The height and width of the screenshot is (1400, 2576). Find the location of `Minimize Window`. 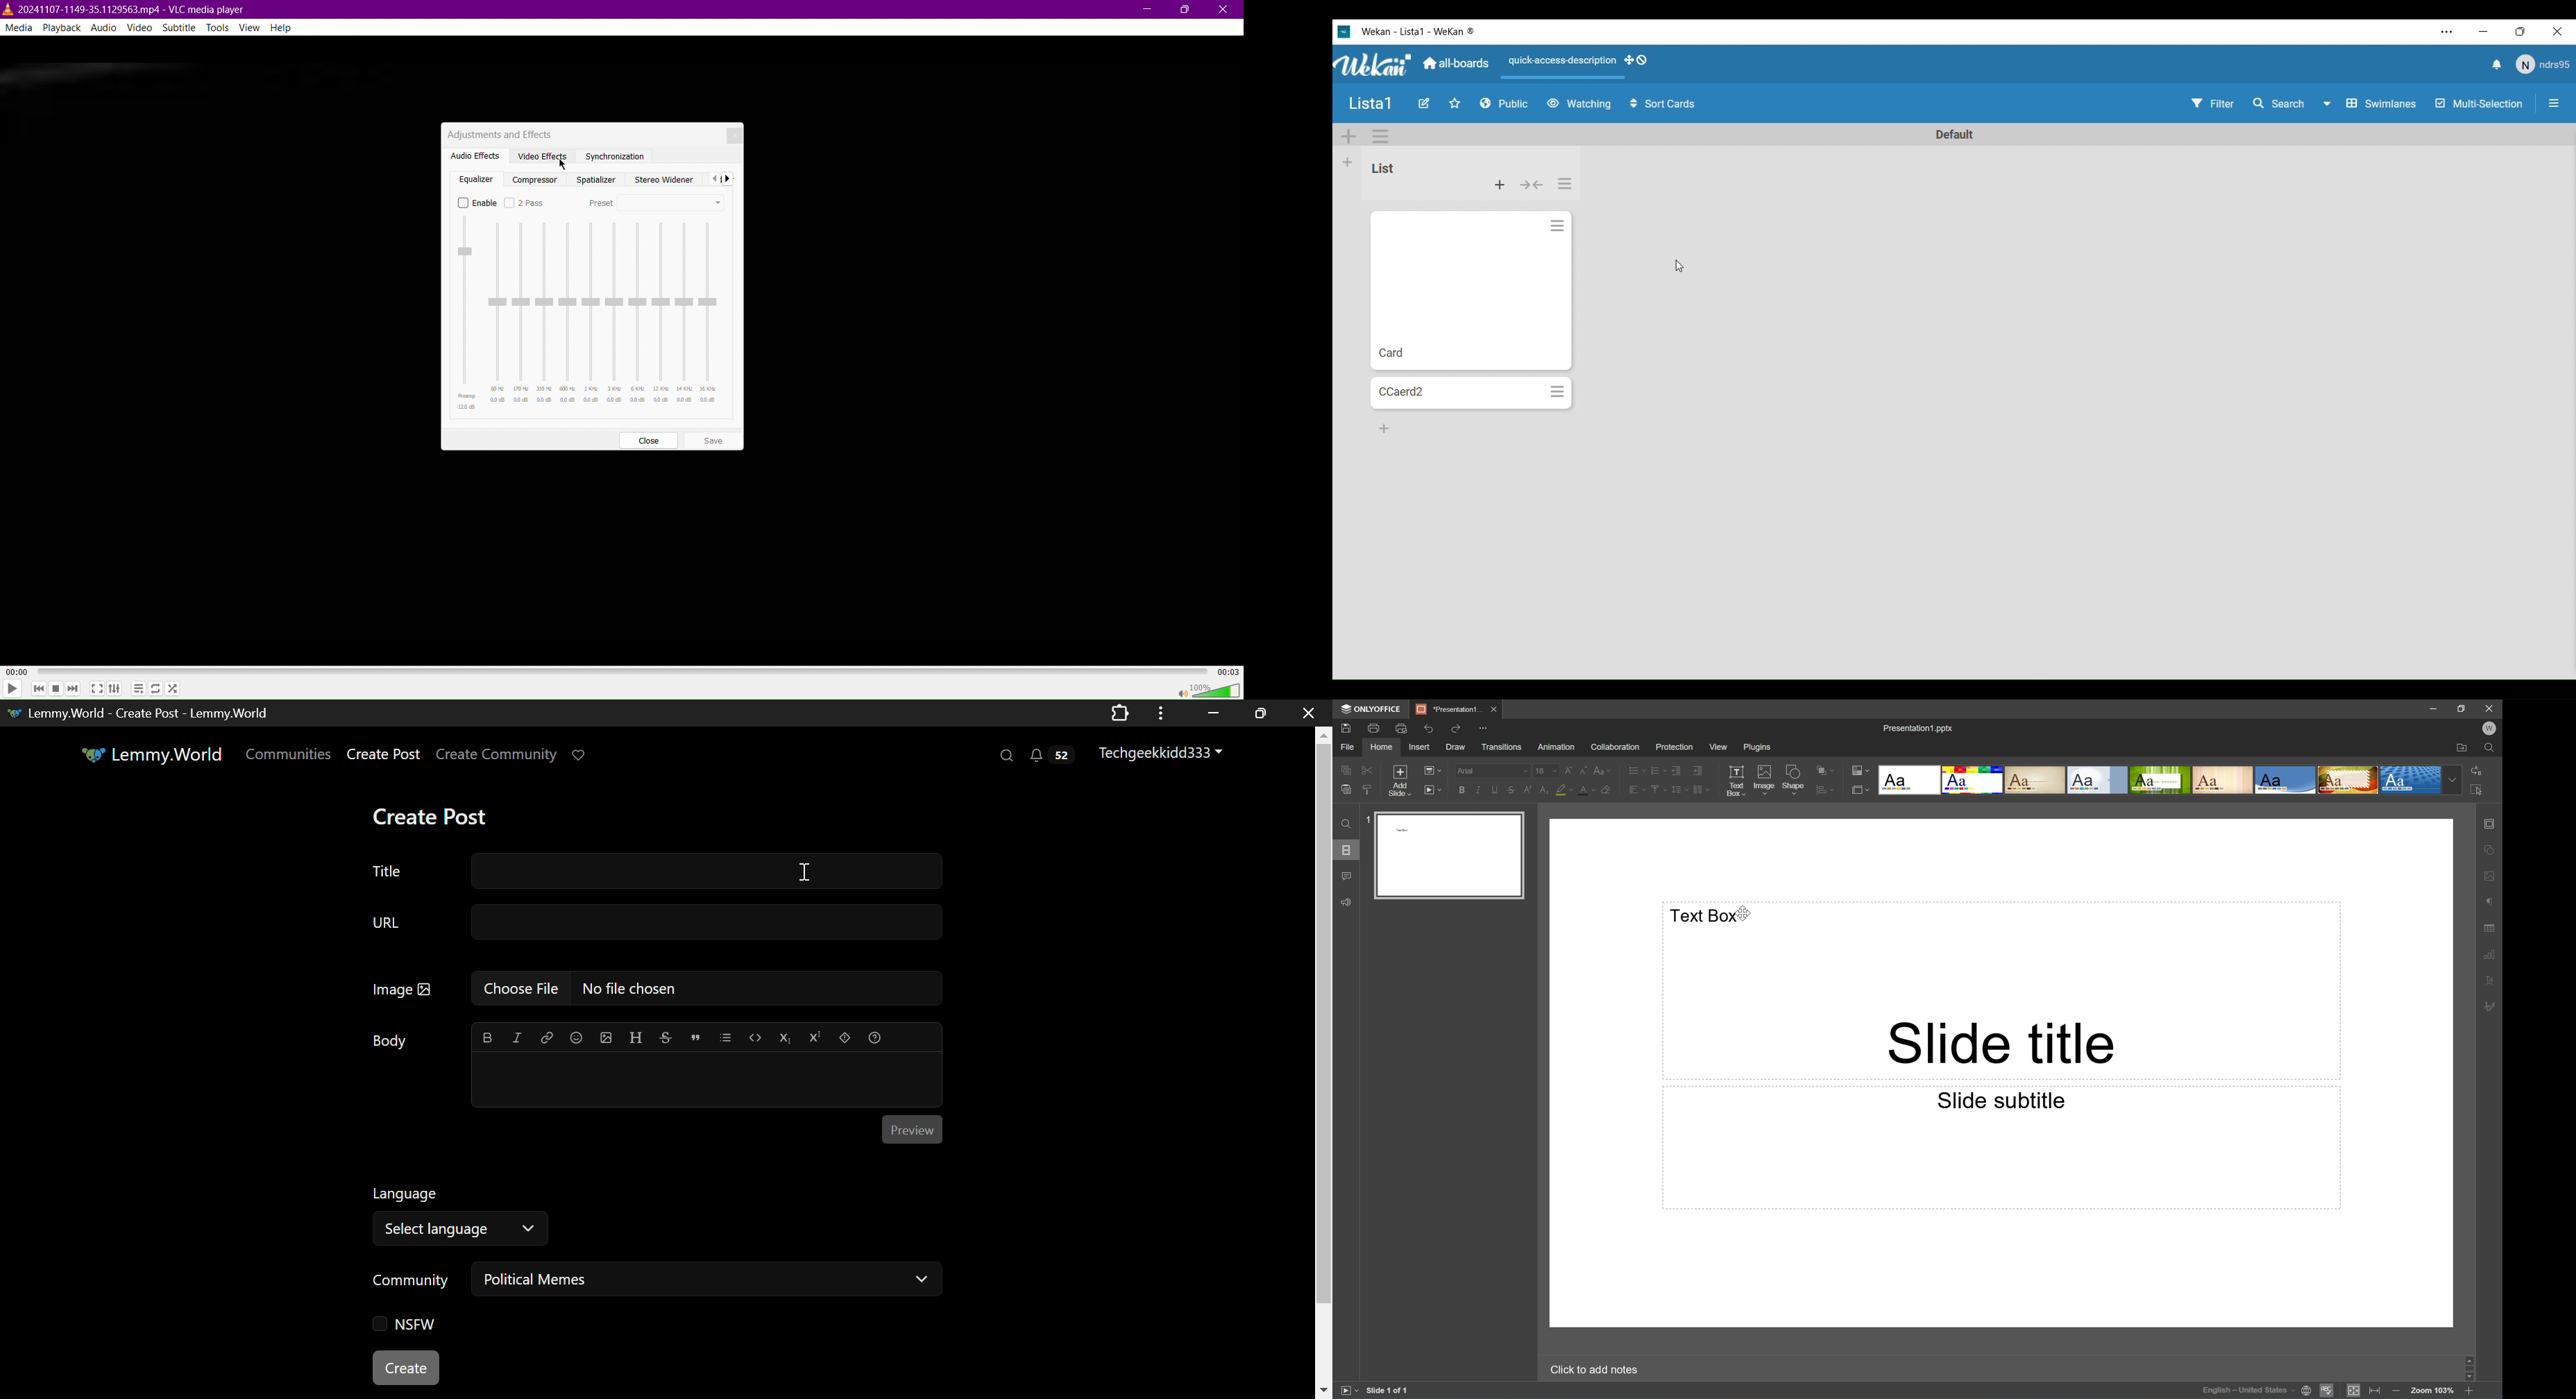

Minimize Window is located at coordinates (1258, 713).